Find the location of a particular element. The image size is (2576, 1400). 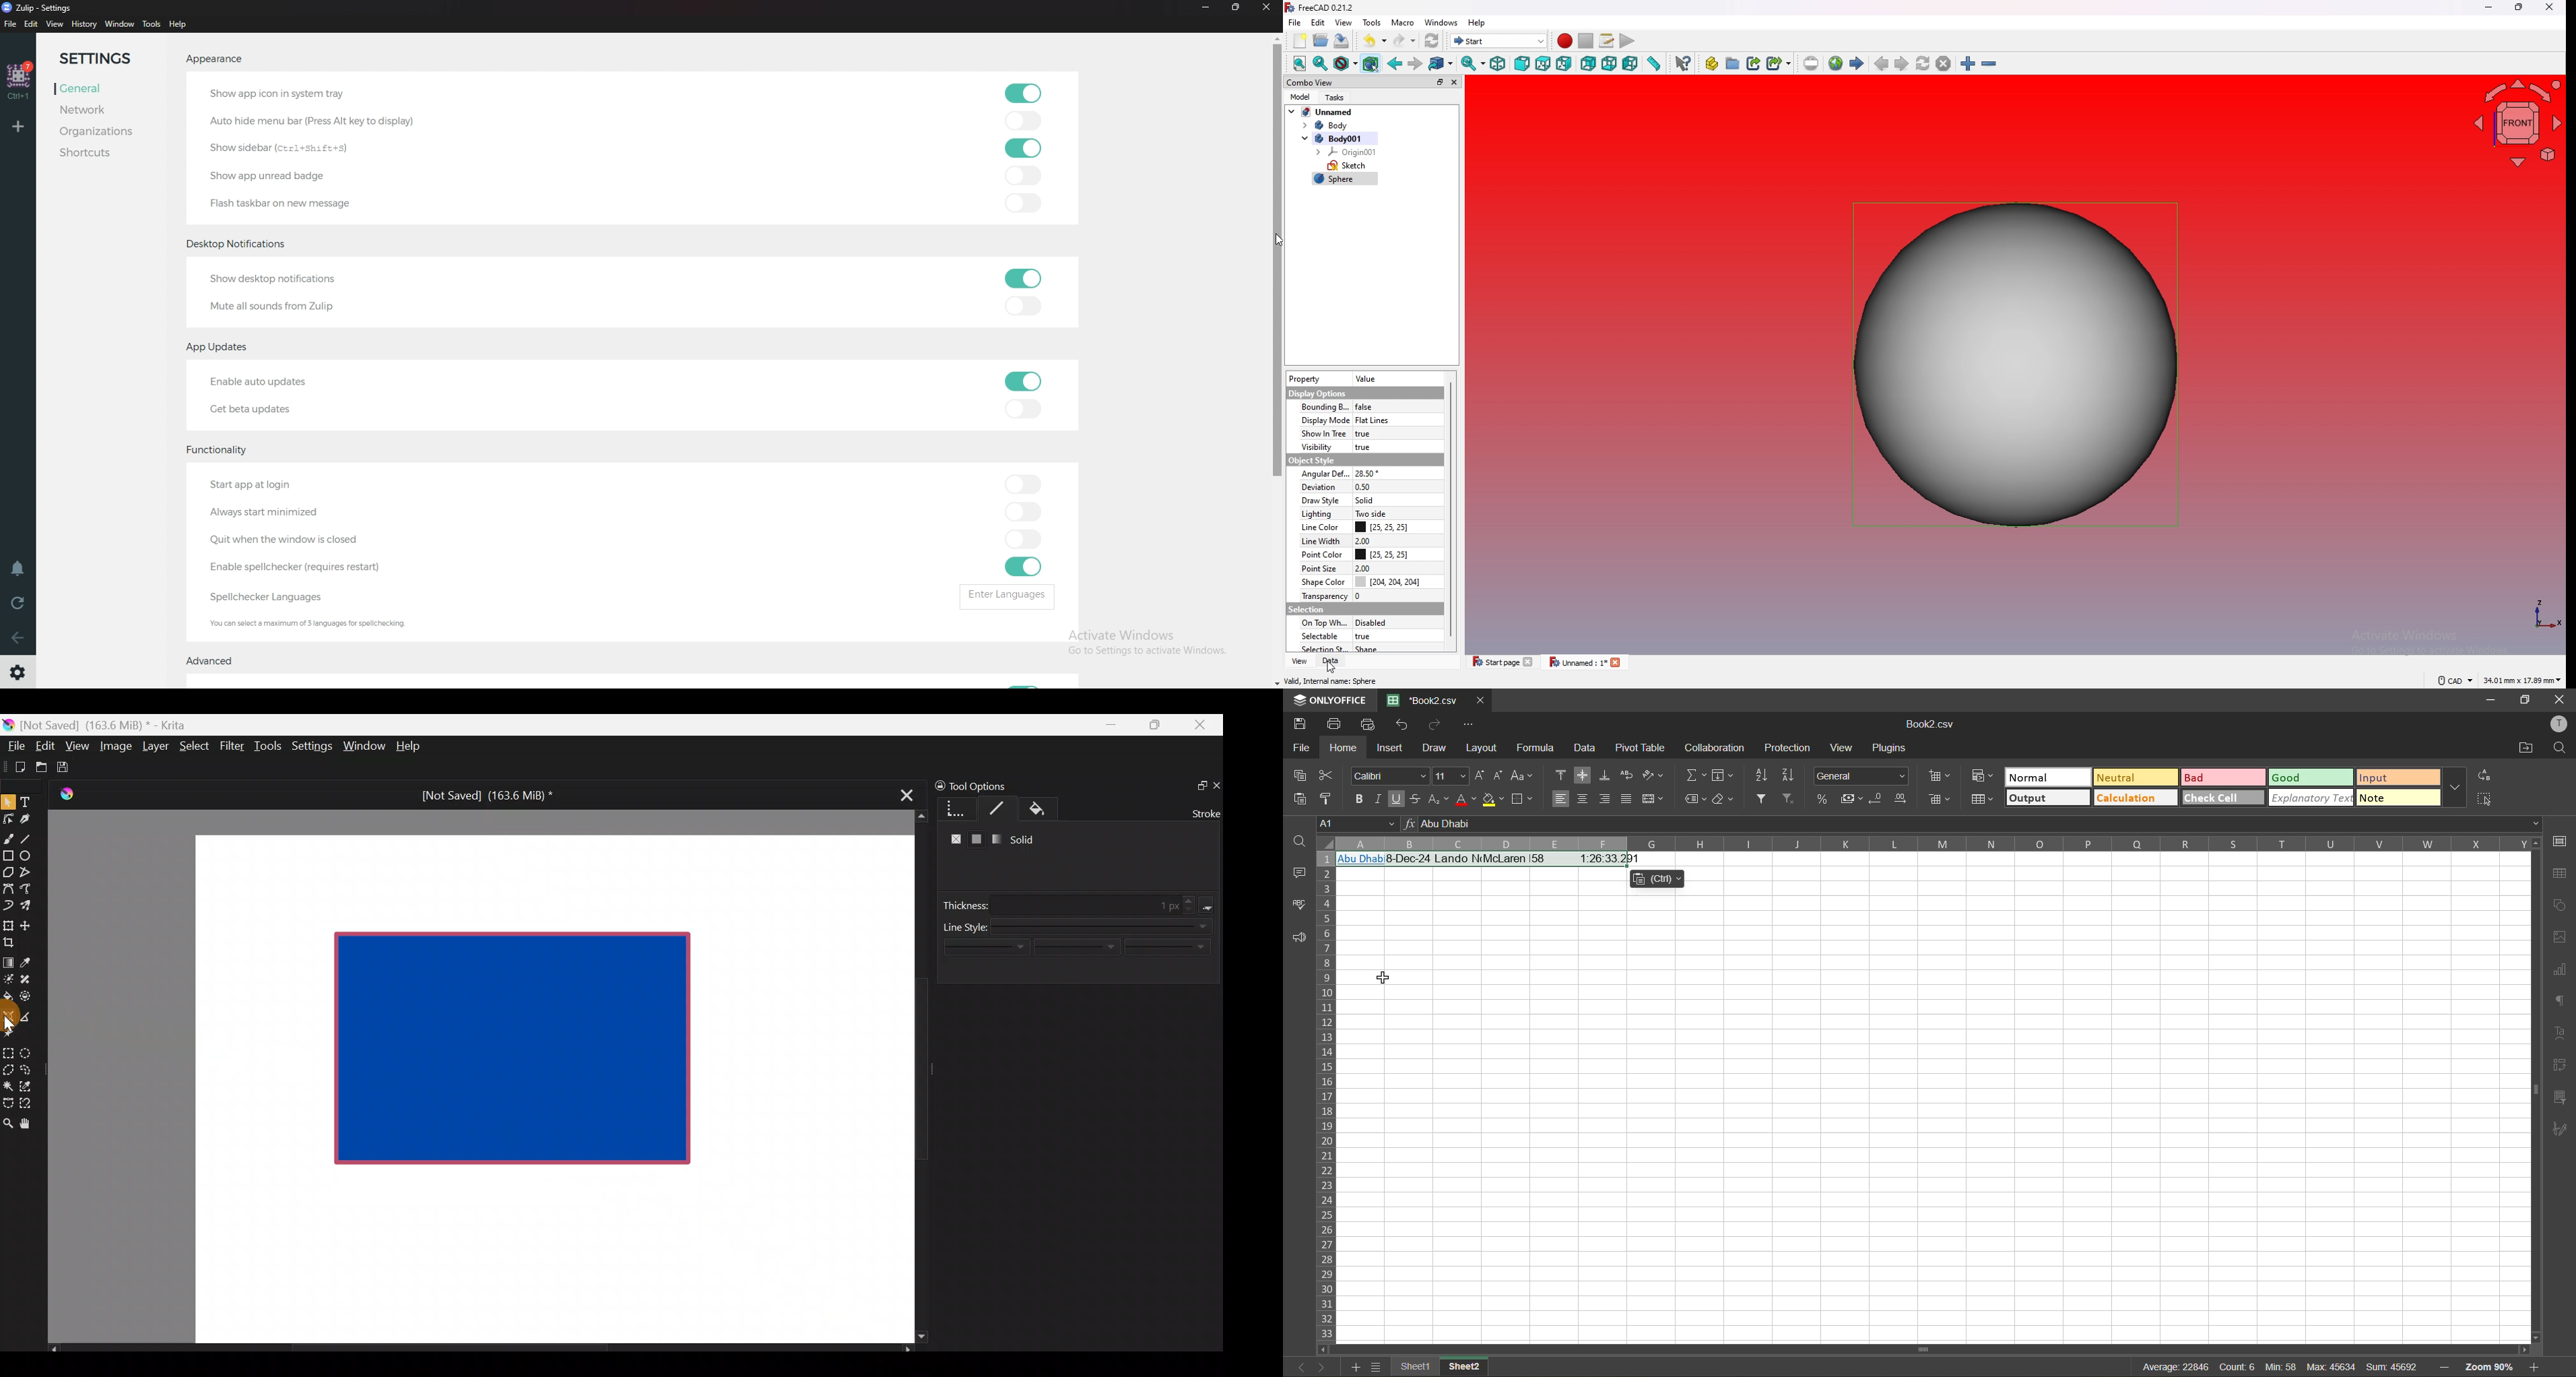

Functionality is located at coordinates (223, 451).